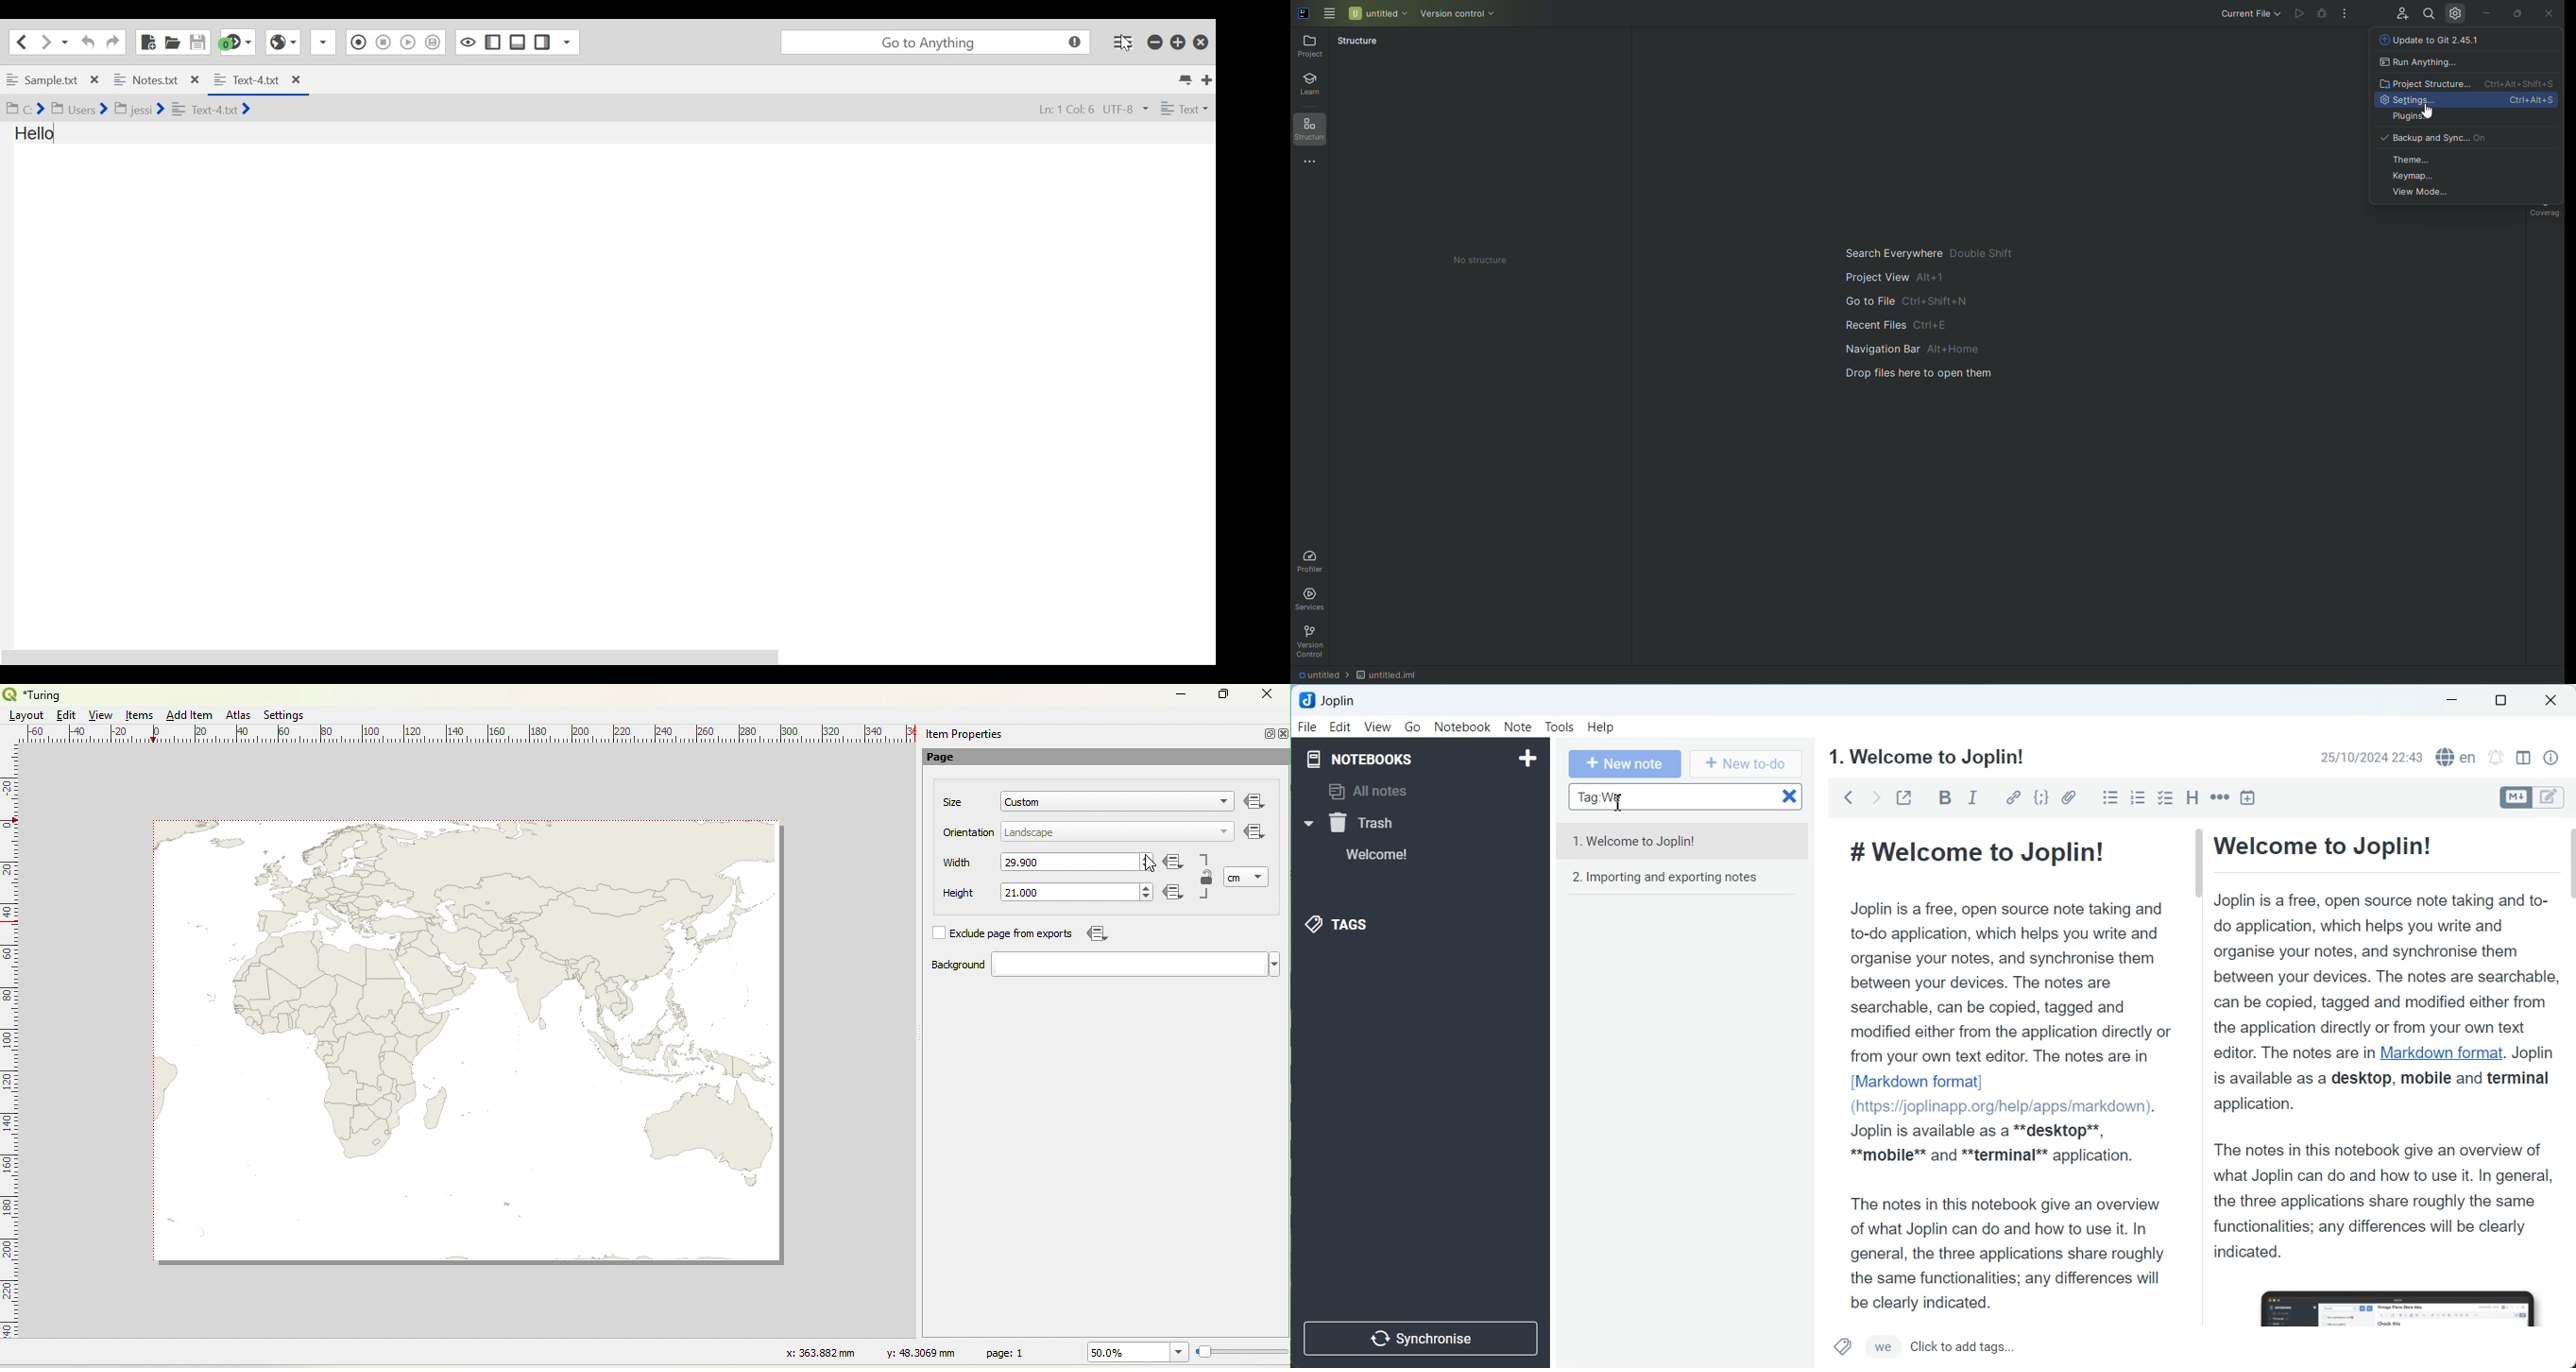 This screenshot has height=1372, width=2576. What do you see at coordinates (1282, 734) in the screenshot?
I see `close` at bounding box center [1282, 734].